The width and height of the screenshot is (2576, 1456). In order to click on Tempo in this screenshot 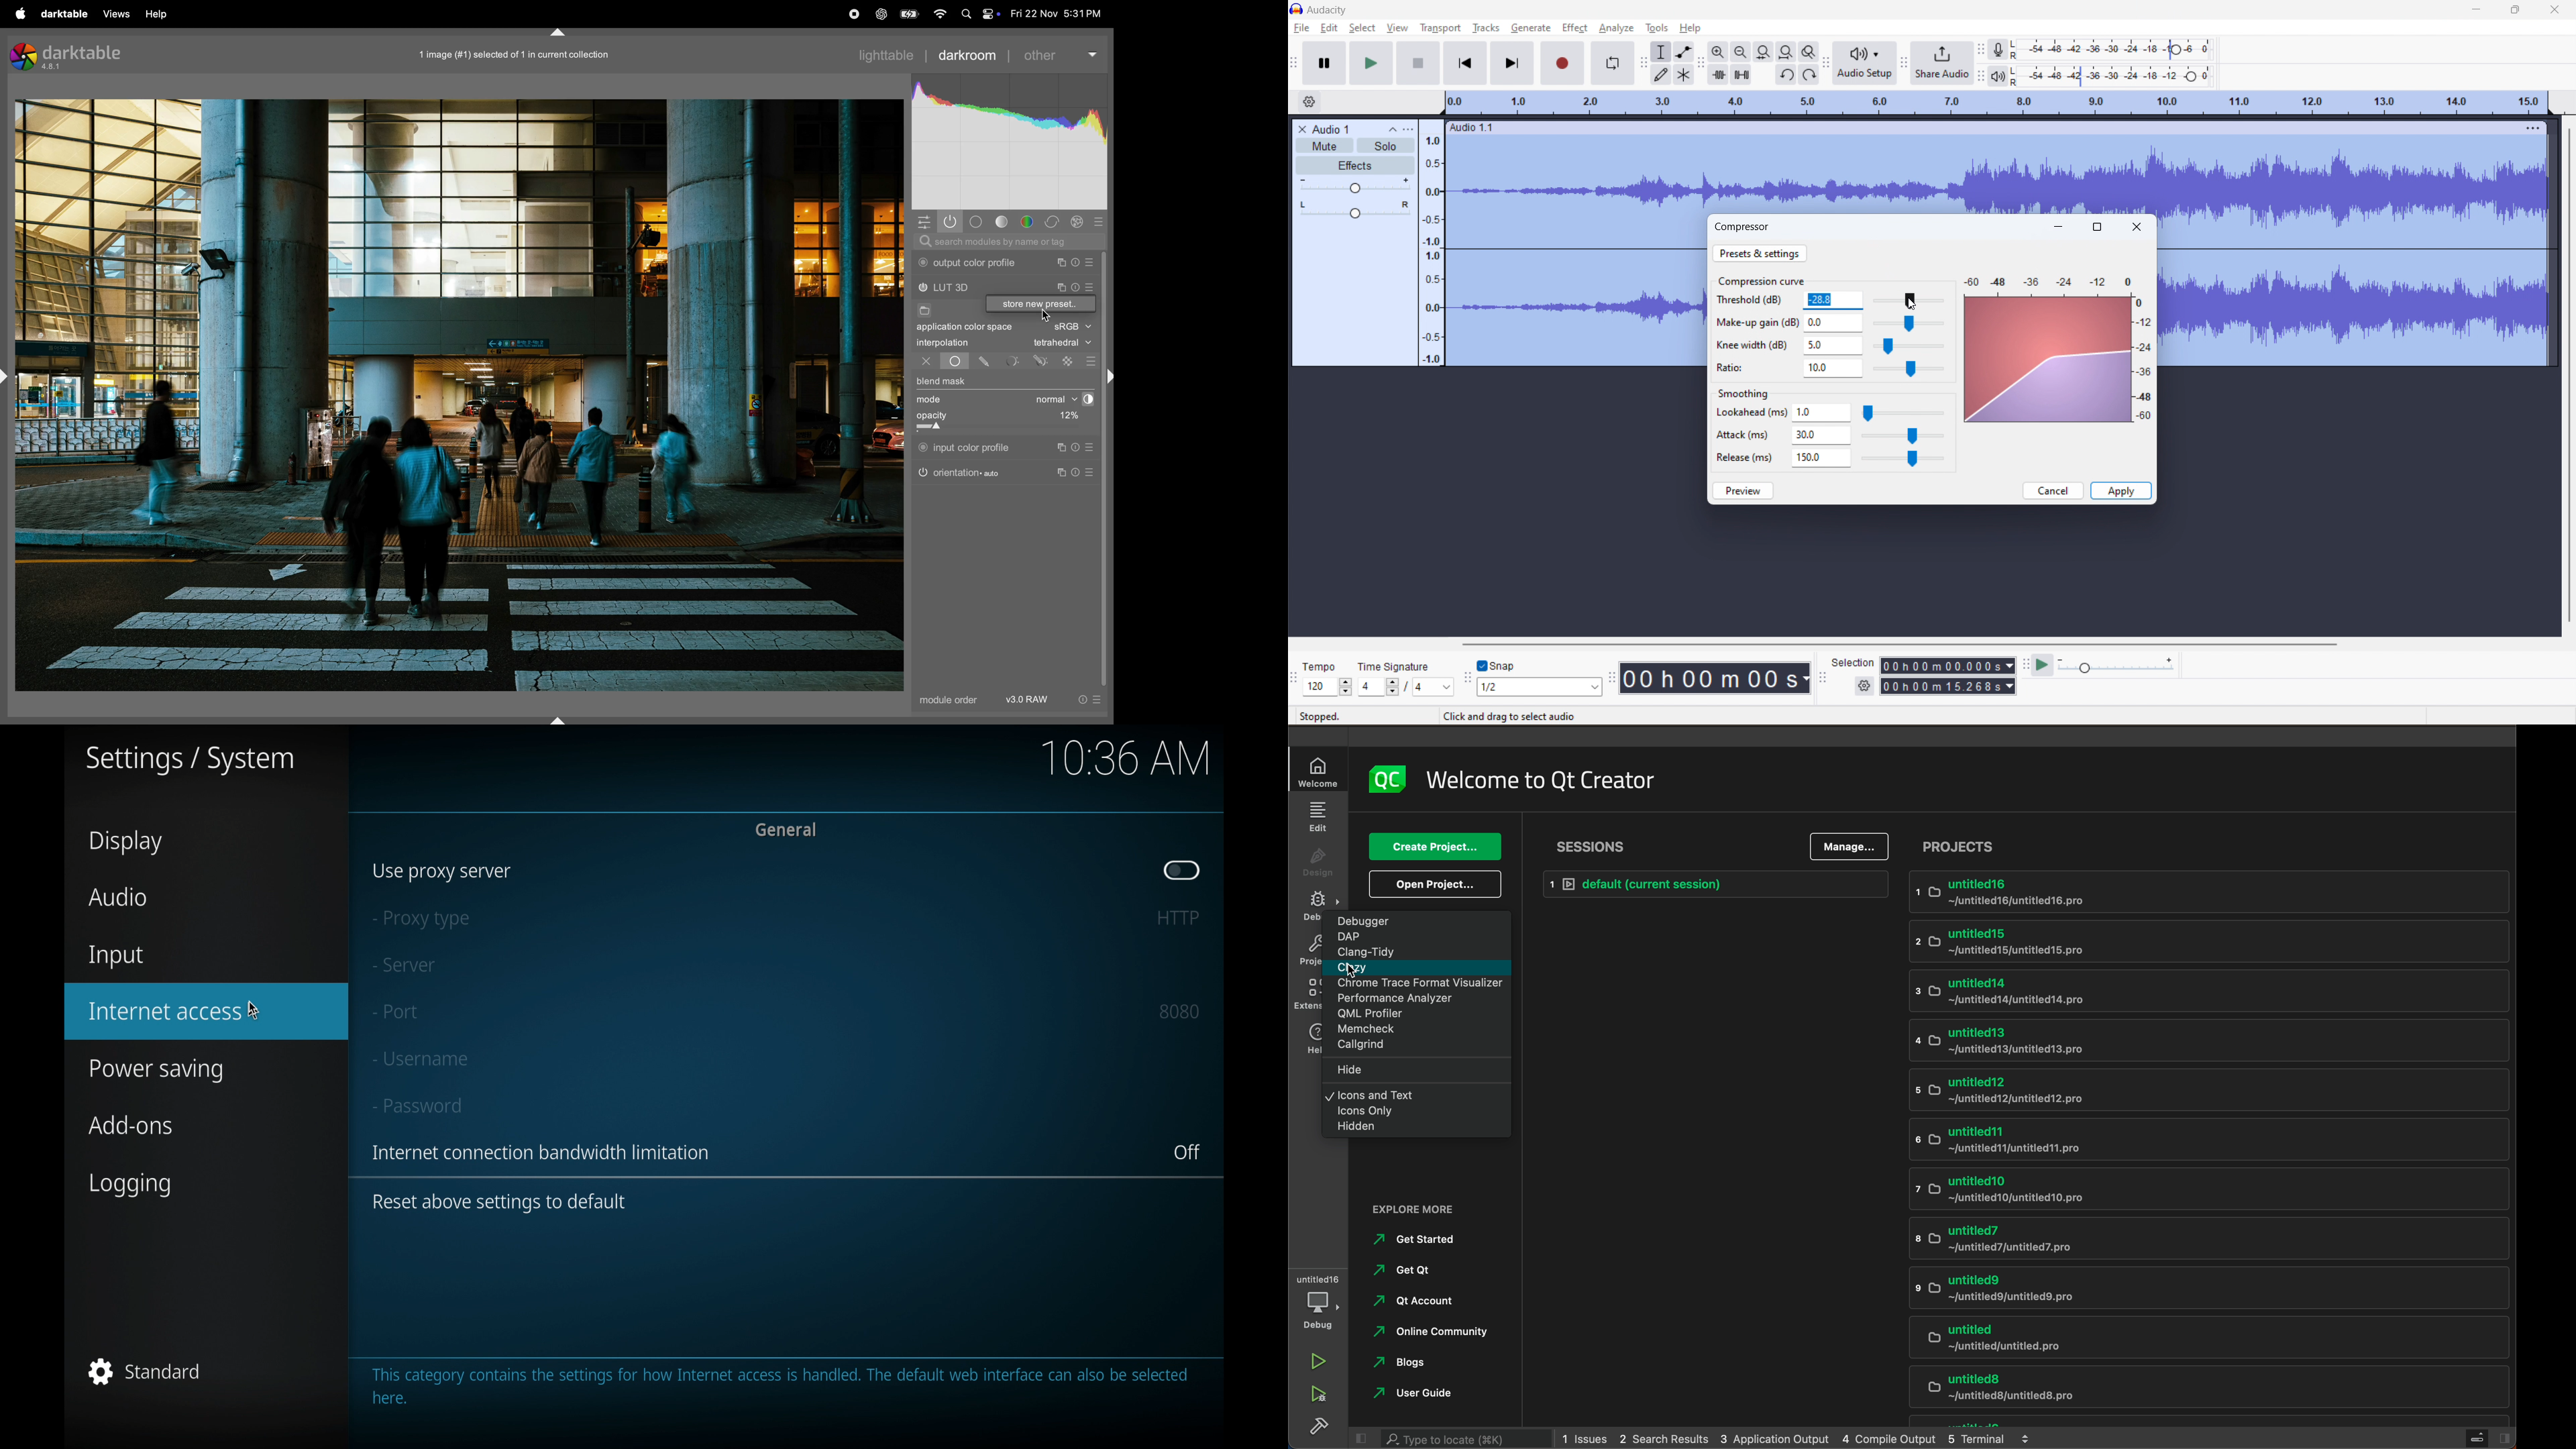, I will do `click(1324, 663)`.